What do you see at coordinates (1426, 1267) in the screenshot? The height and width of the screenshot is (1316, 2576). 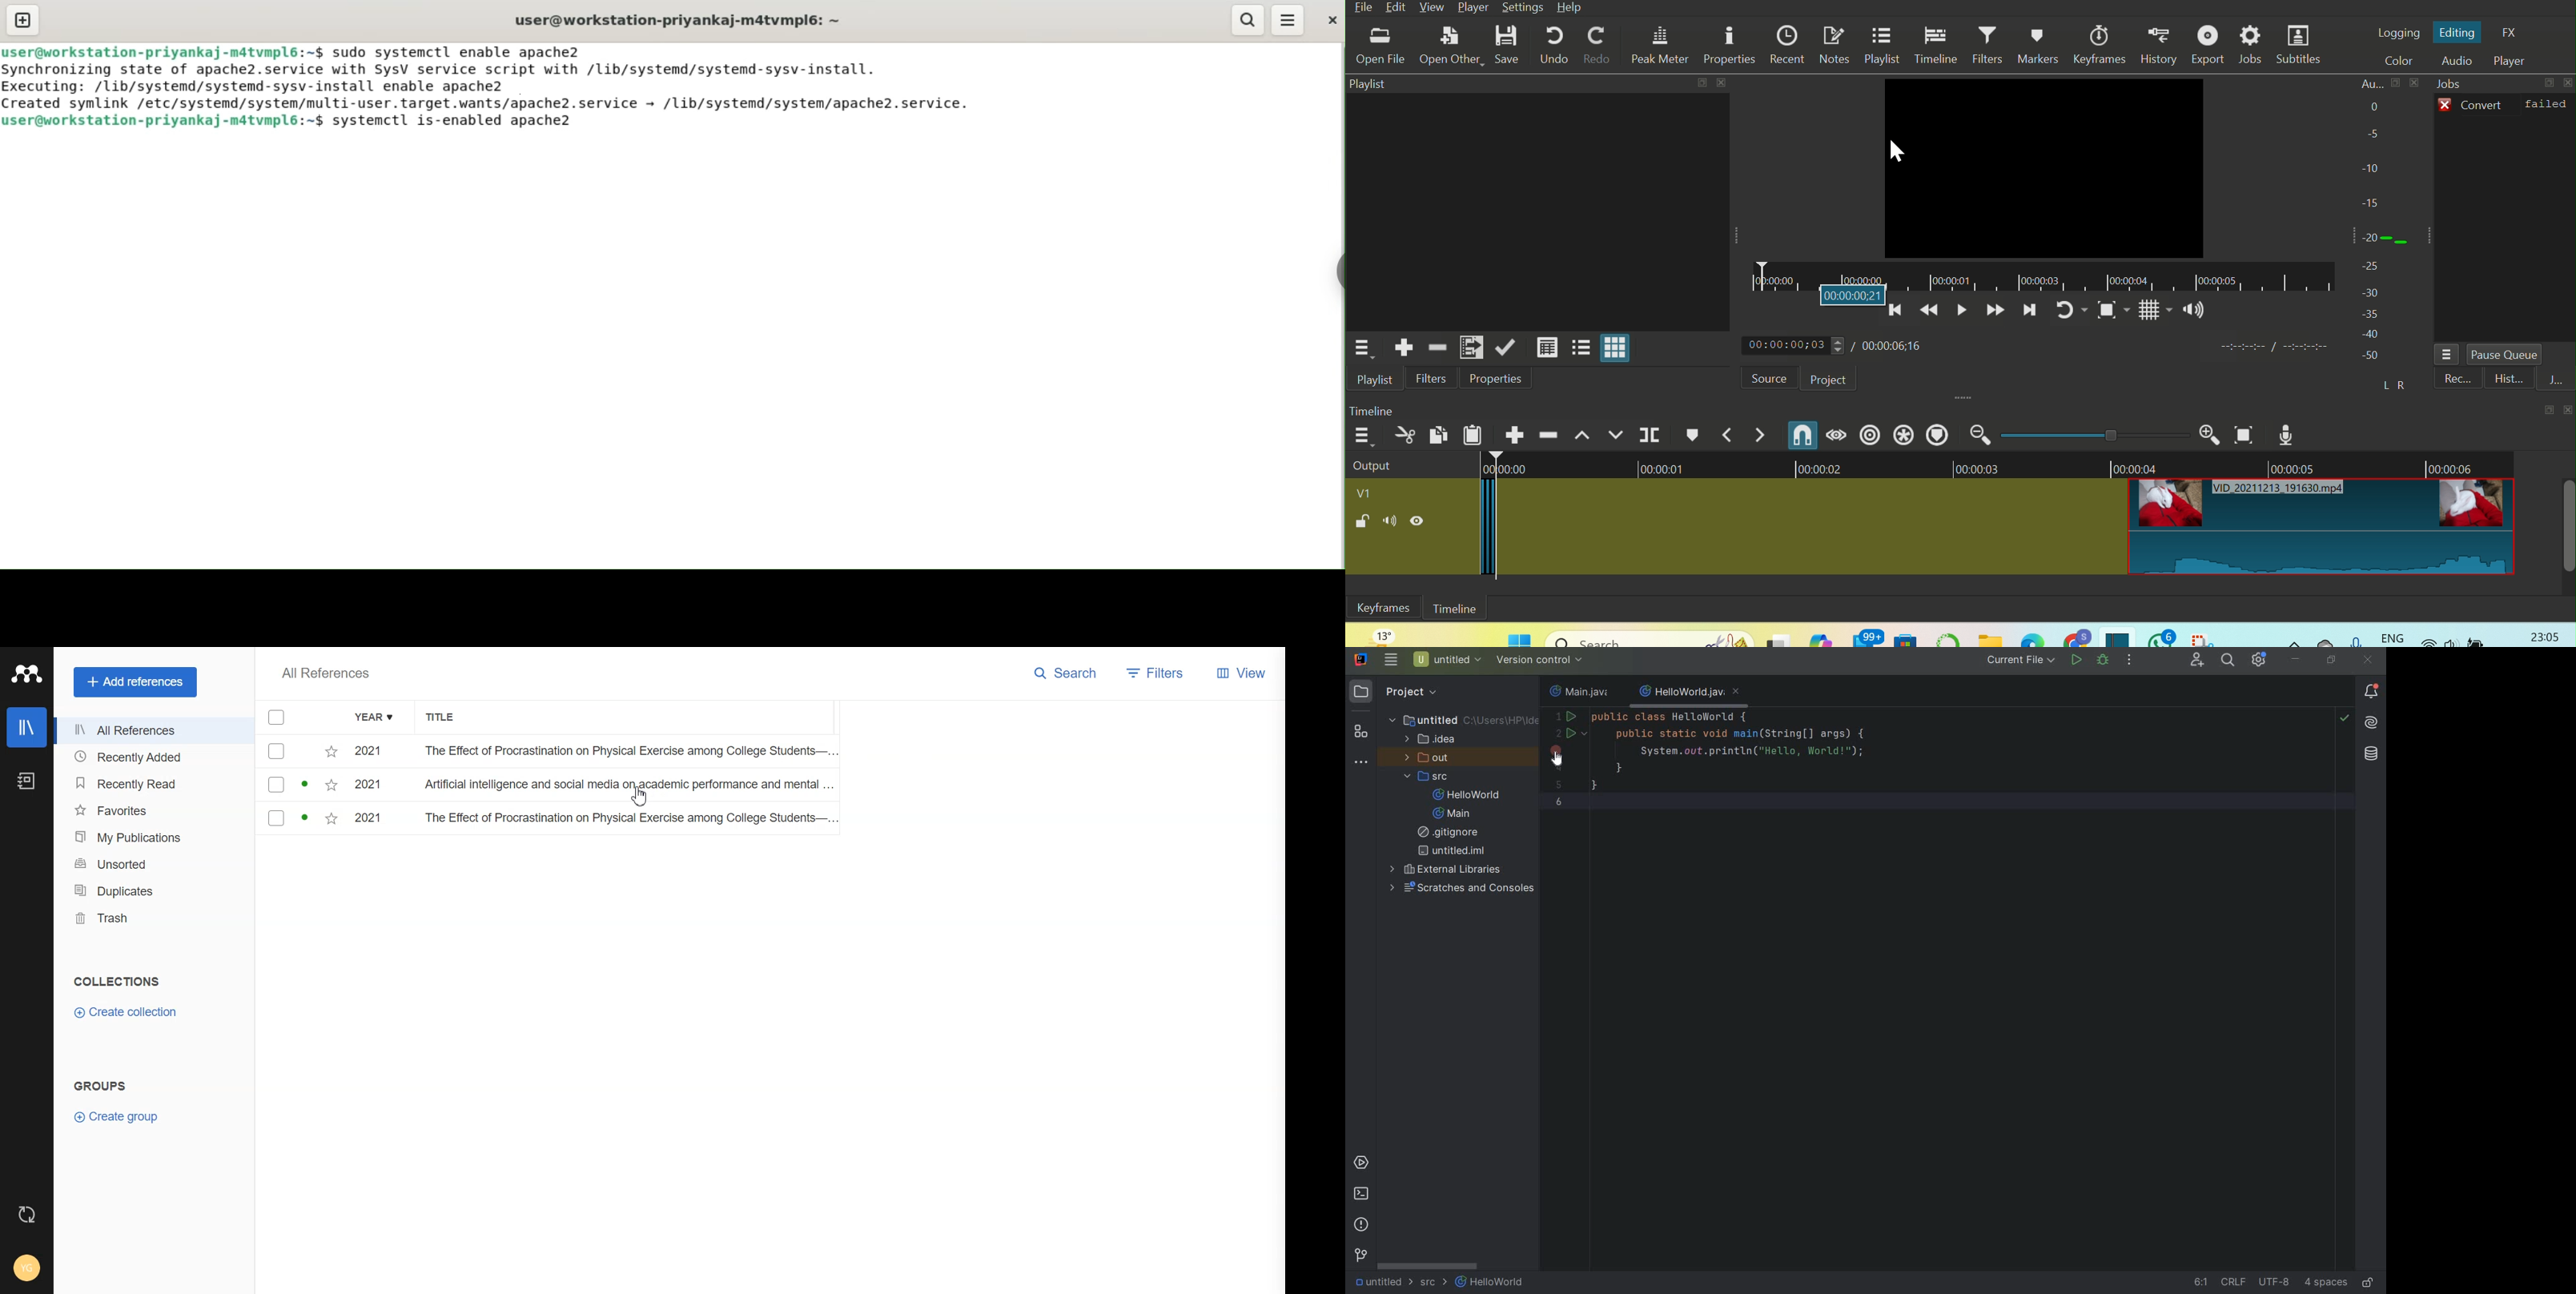 I see `scrollbar` at bounding box center [1426, 1267].